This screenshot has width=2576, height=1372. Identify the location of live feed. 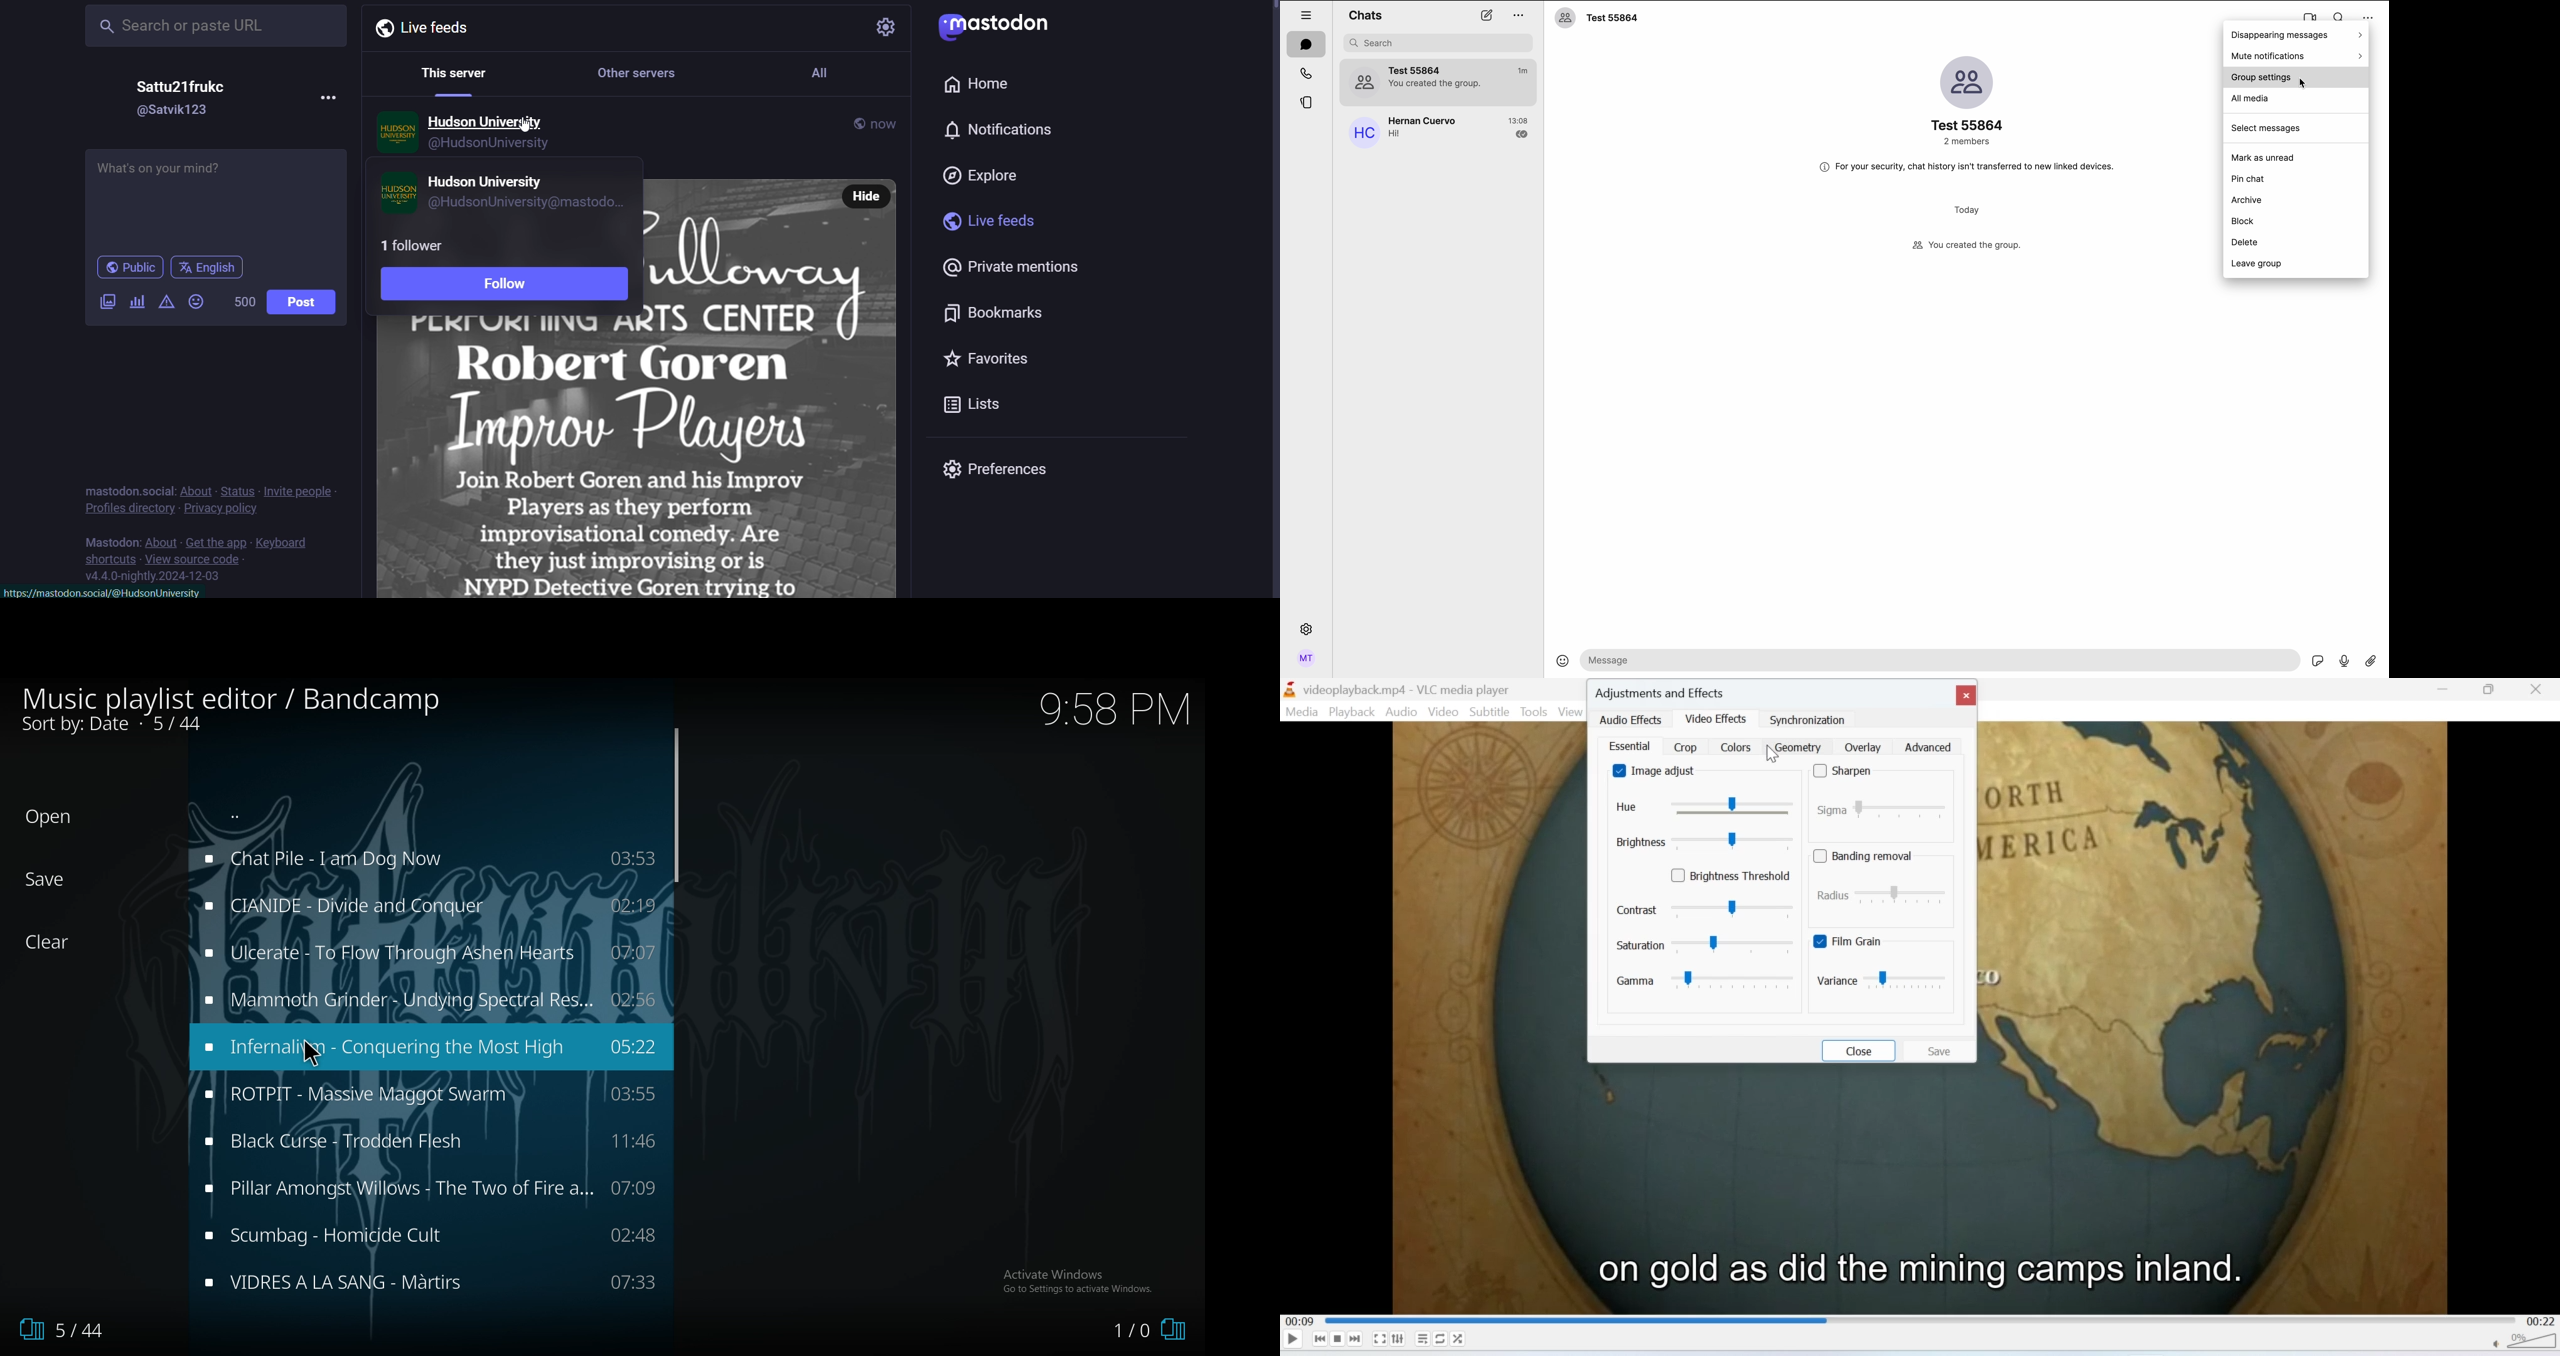
(990, 222).